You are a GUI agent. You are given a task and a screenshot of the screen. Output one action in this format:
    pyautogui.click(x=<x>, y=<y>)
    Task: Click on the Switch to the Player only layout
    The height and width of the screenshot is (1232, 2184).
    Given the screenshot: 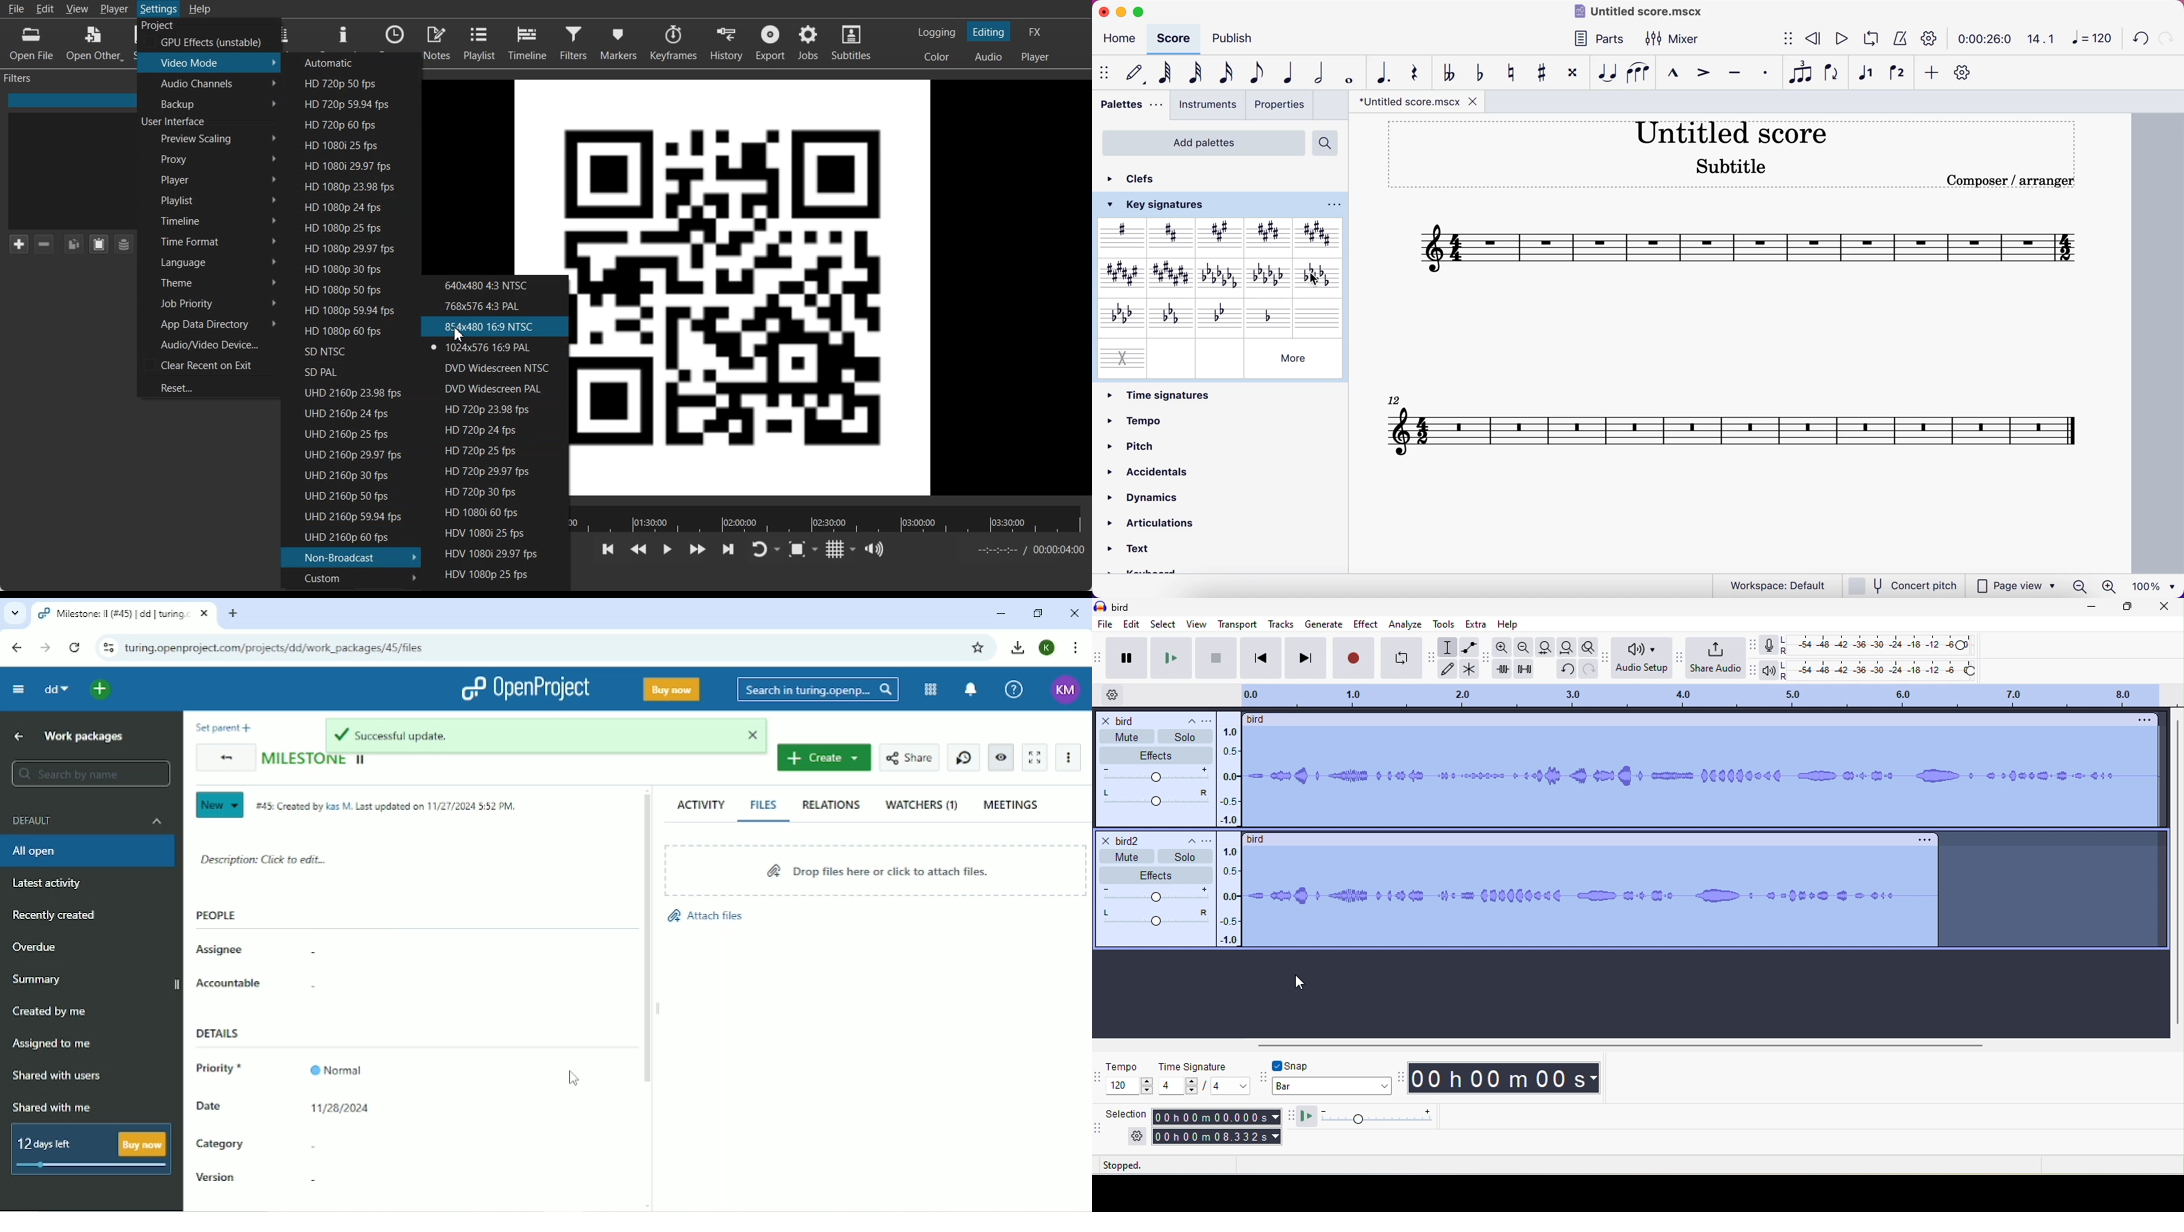 What is the action you would take?
    pyautogui.click(x=1036, y=58)
    